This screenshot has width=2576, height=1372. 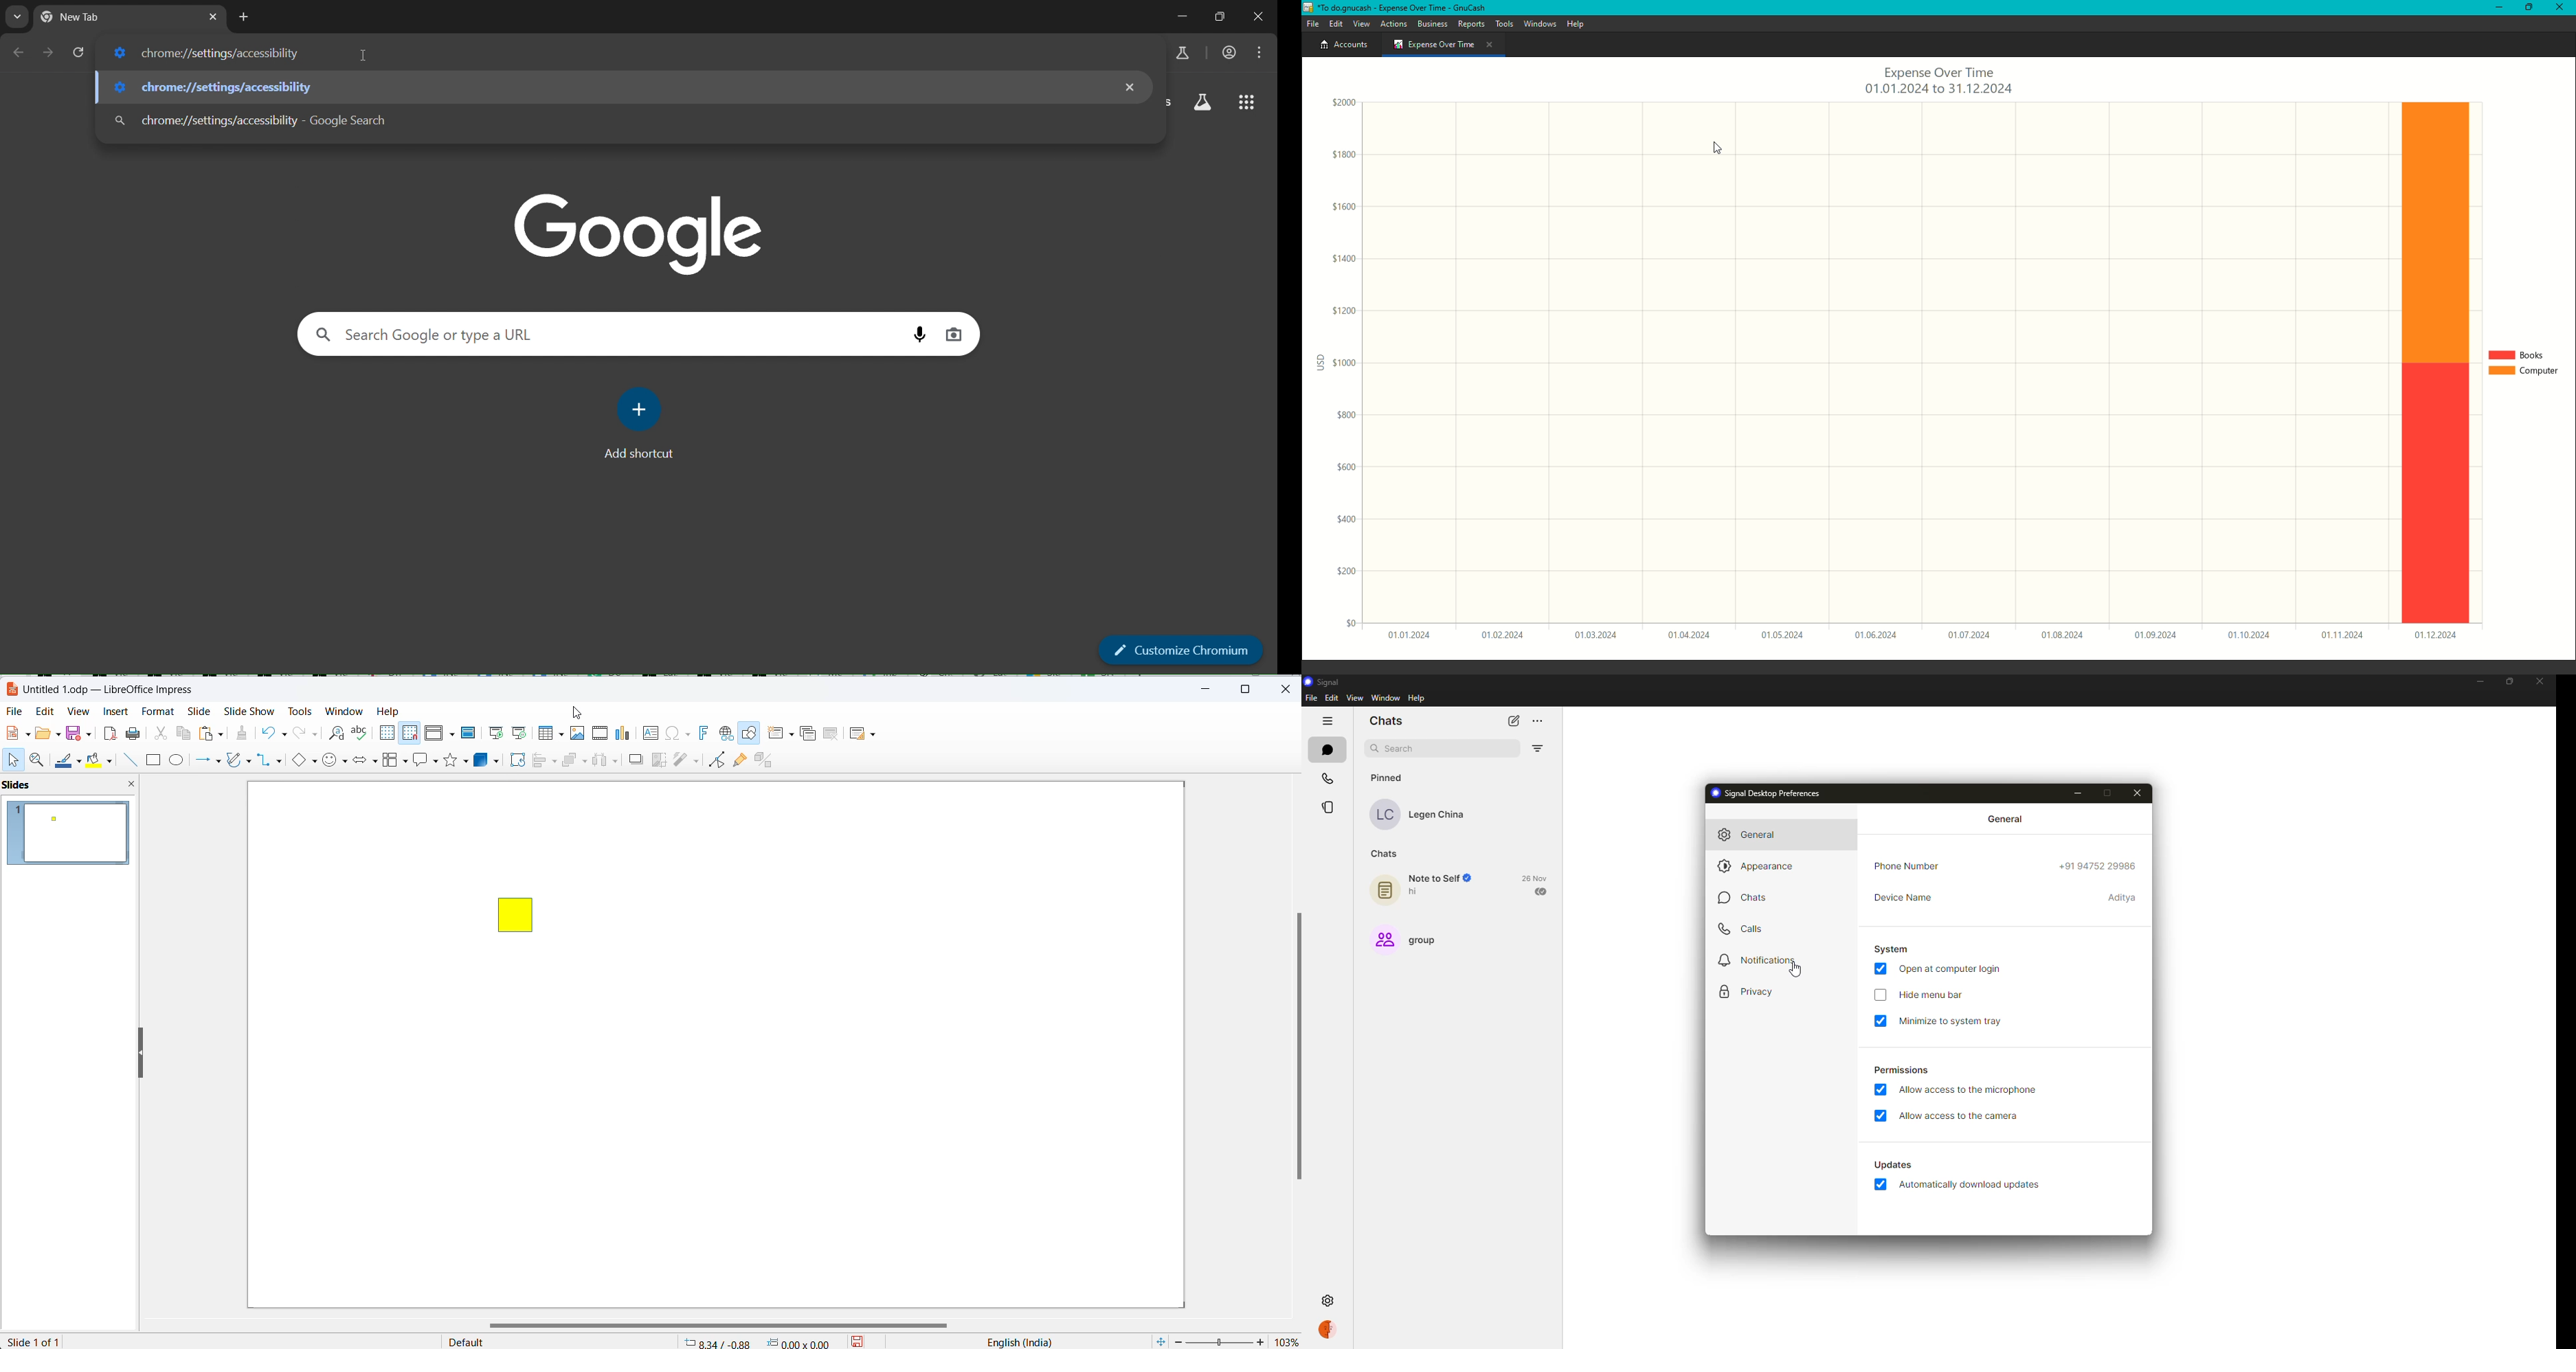 I want to click on note to self, so click(x=1445, y=878).